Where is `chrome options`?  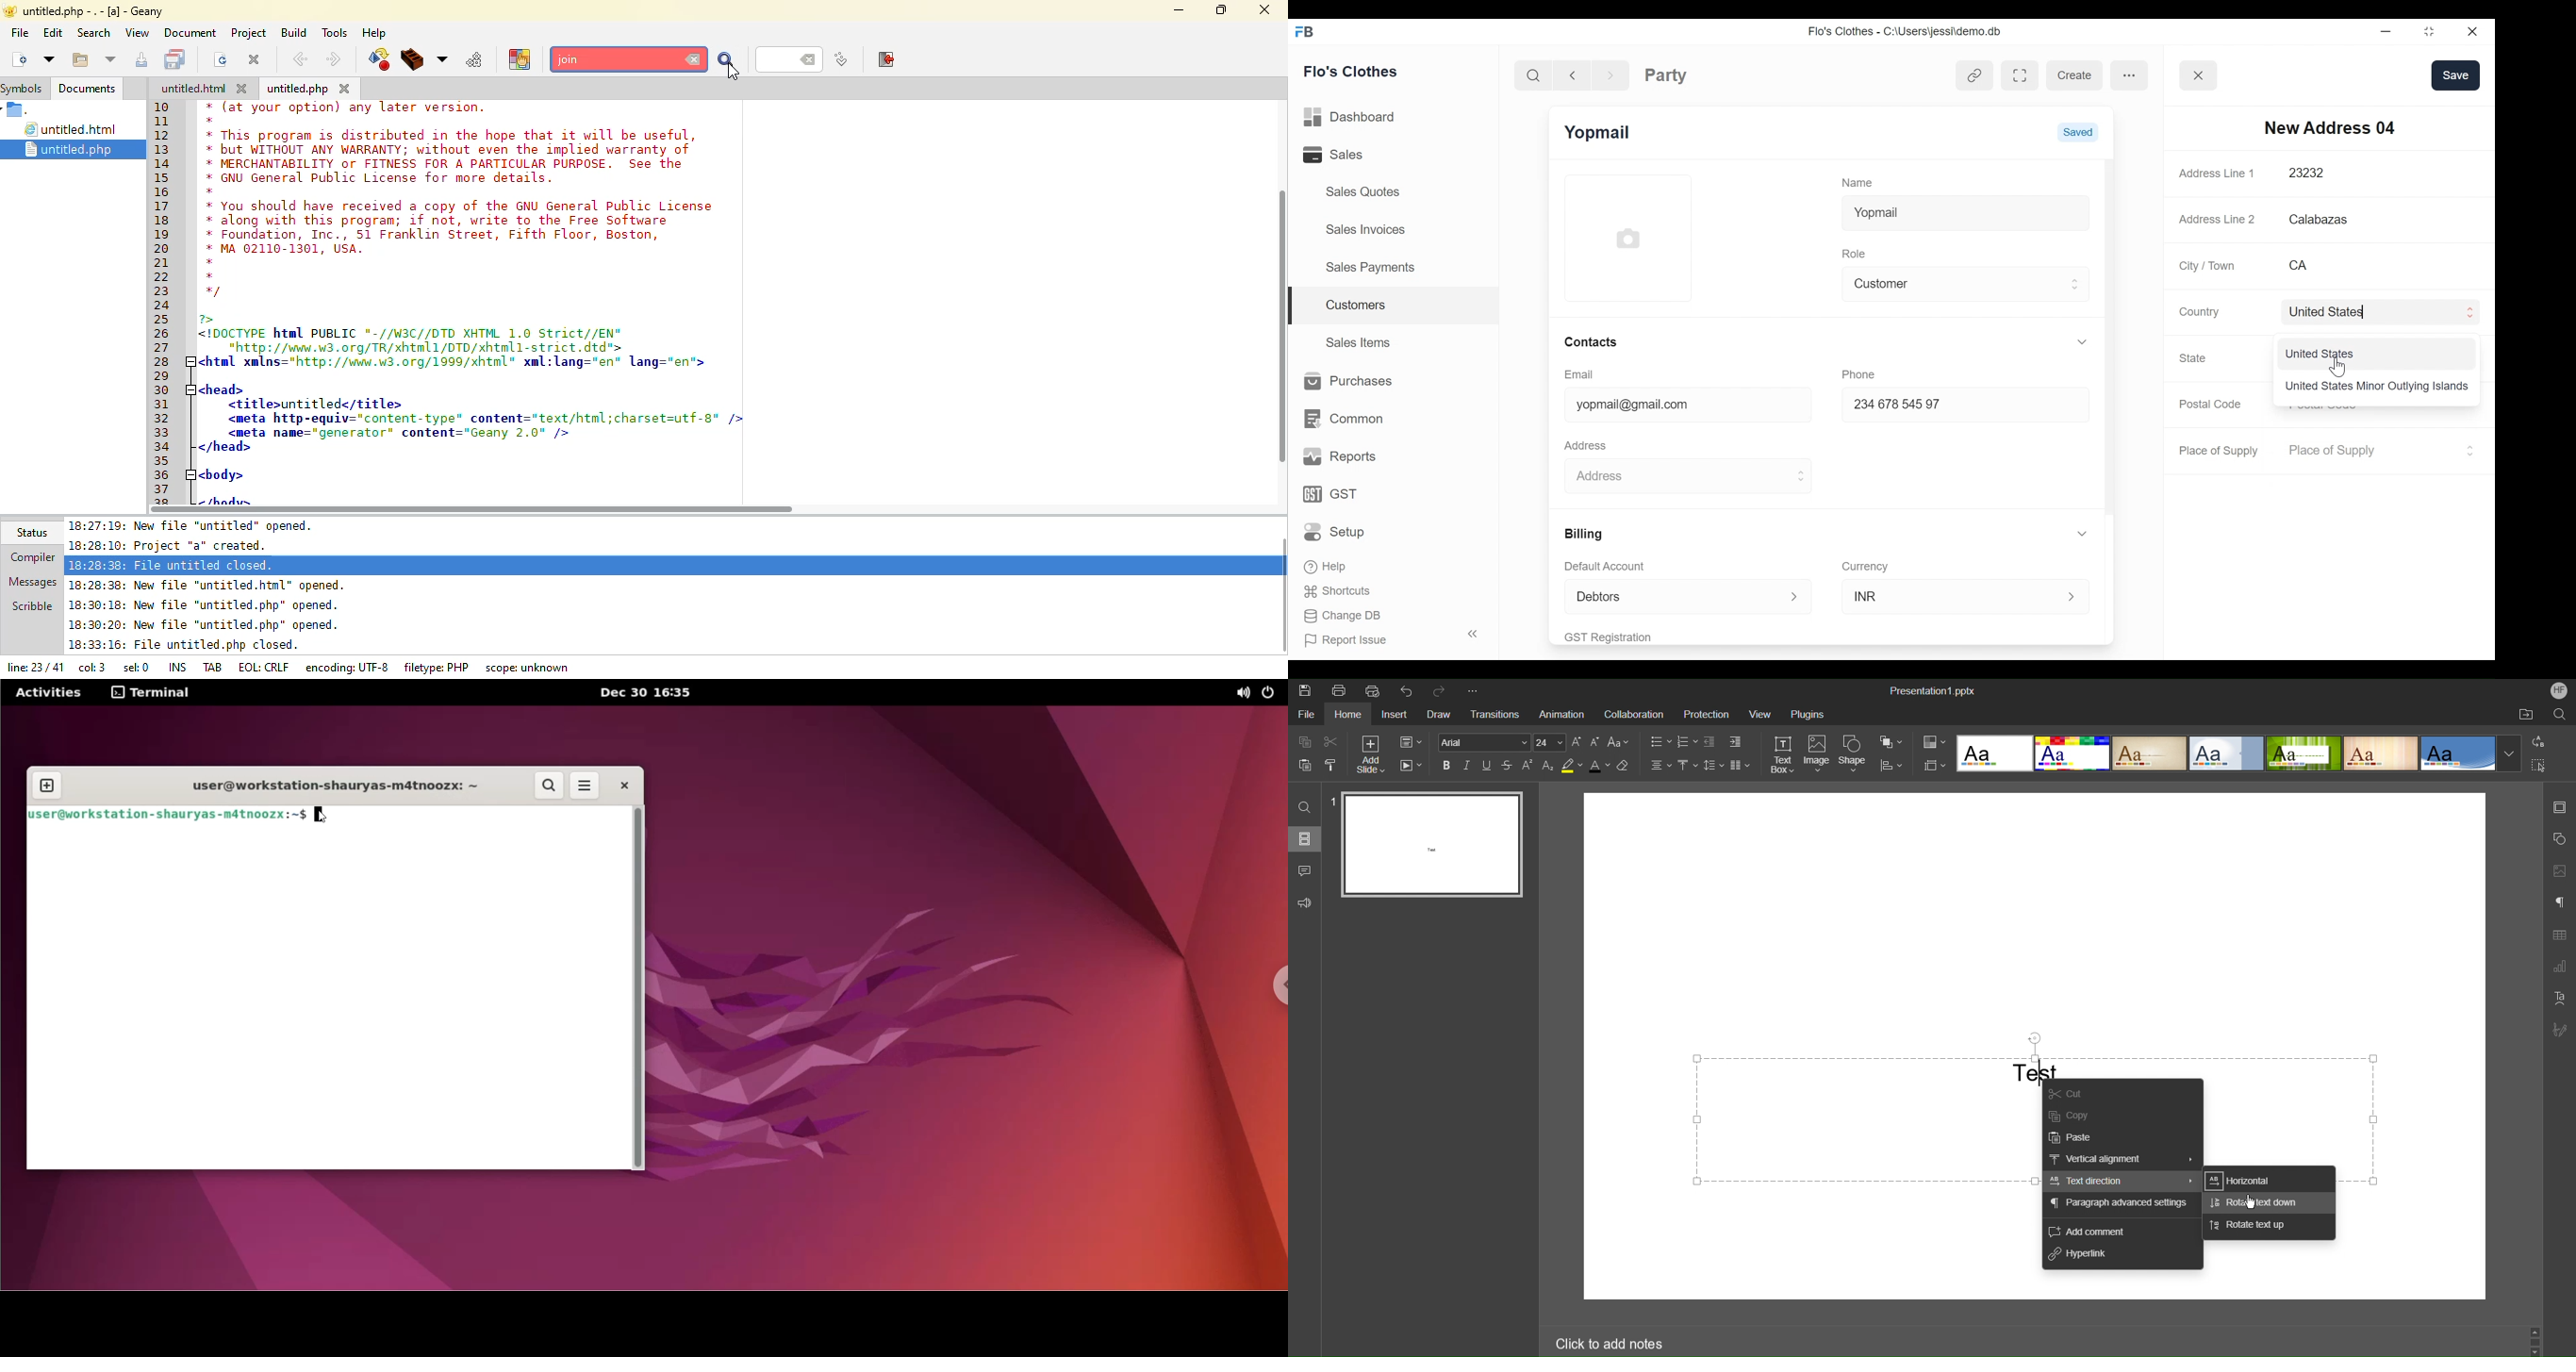
chrome options is located at coordinates (1273, 989).